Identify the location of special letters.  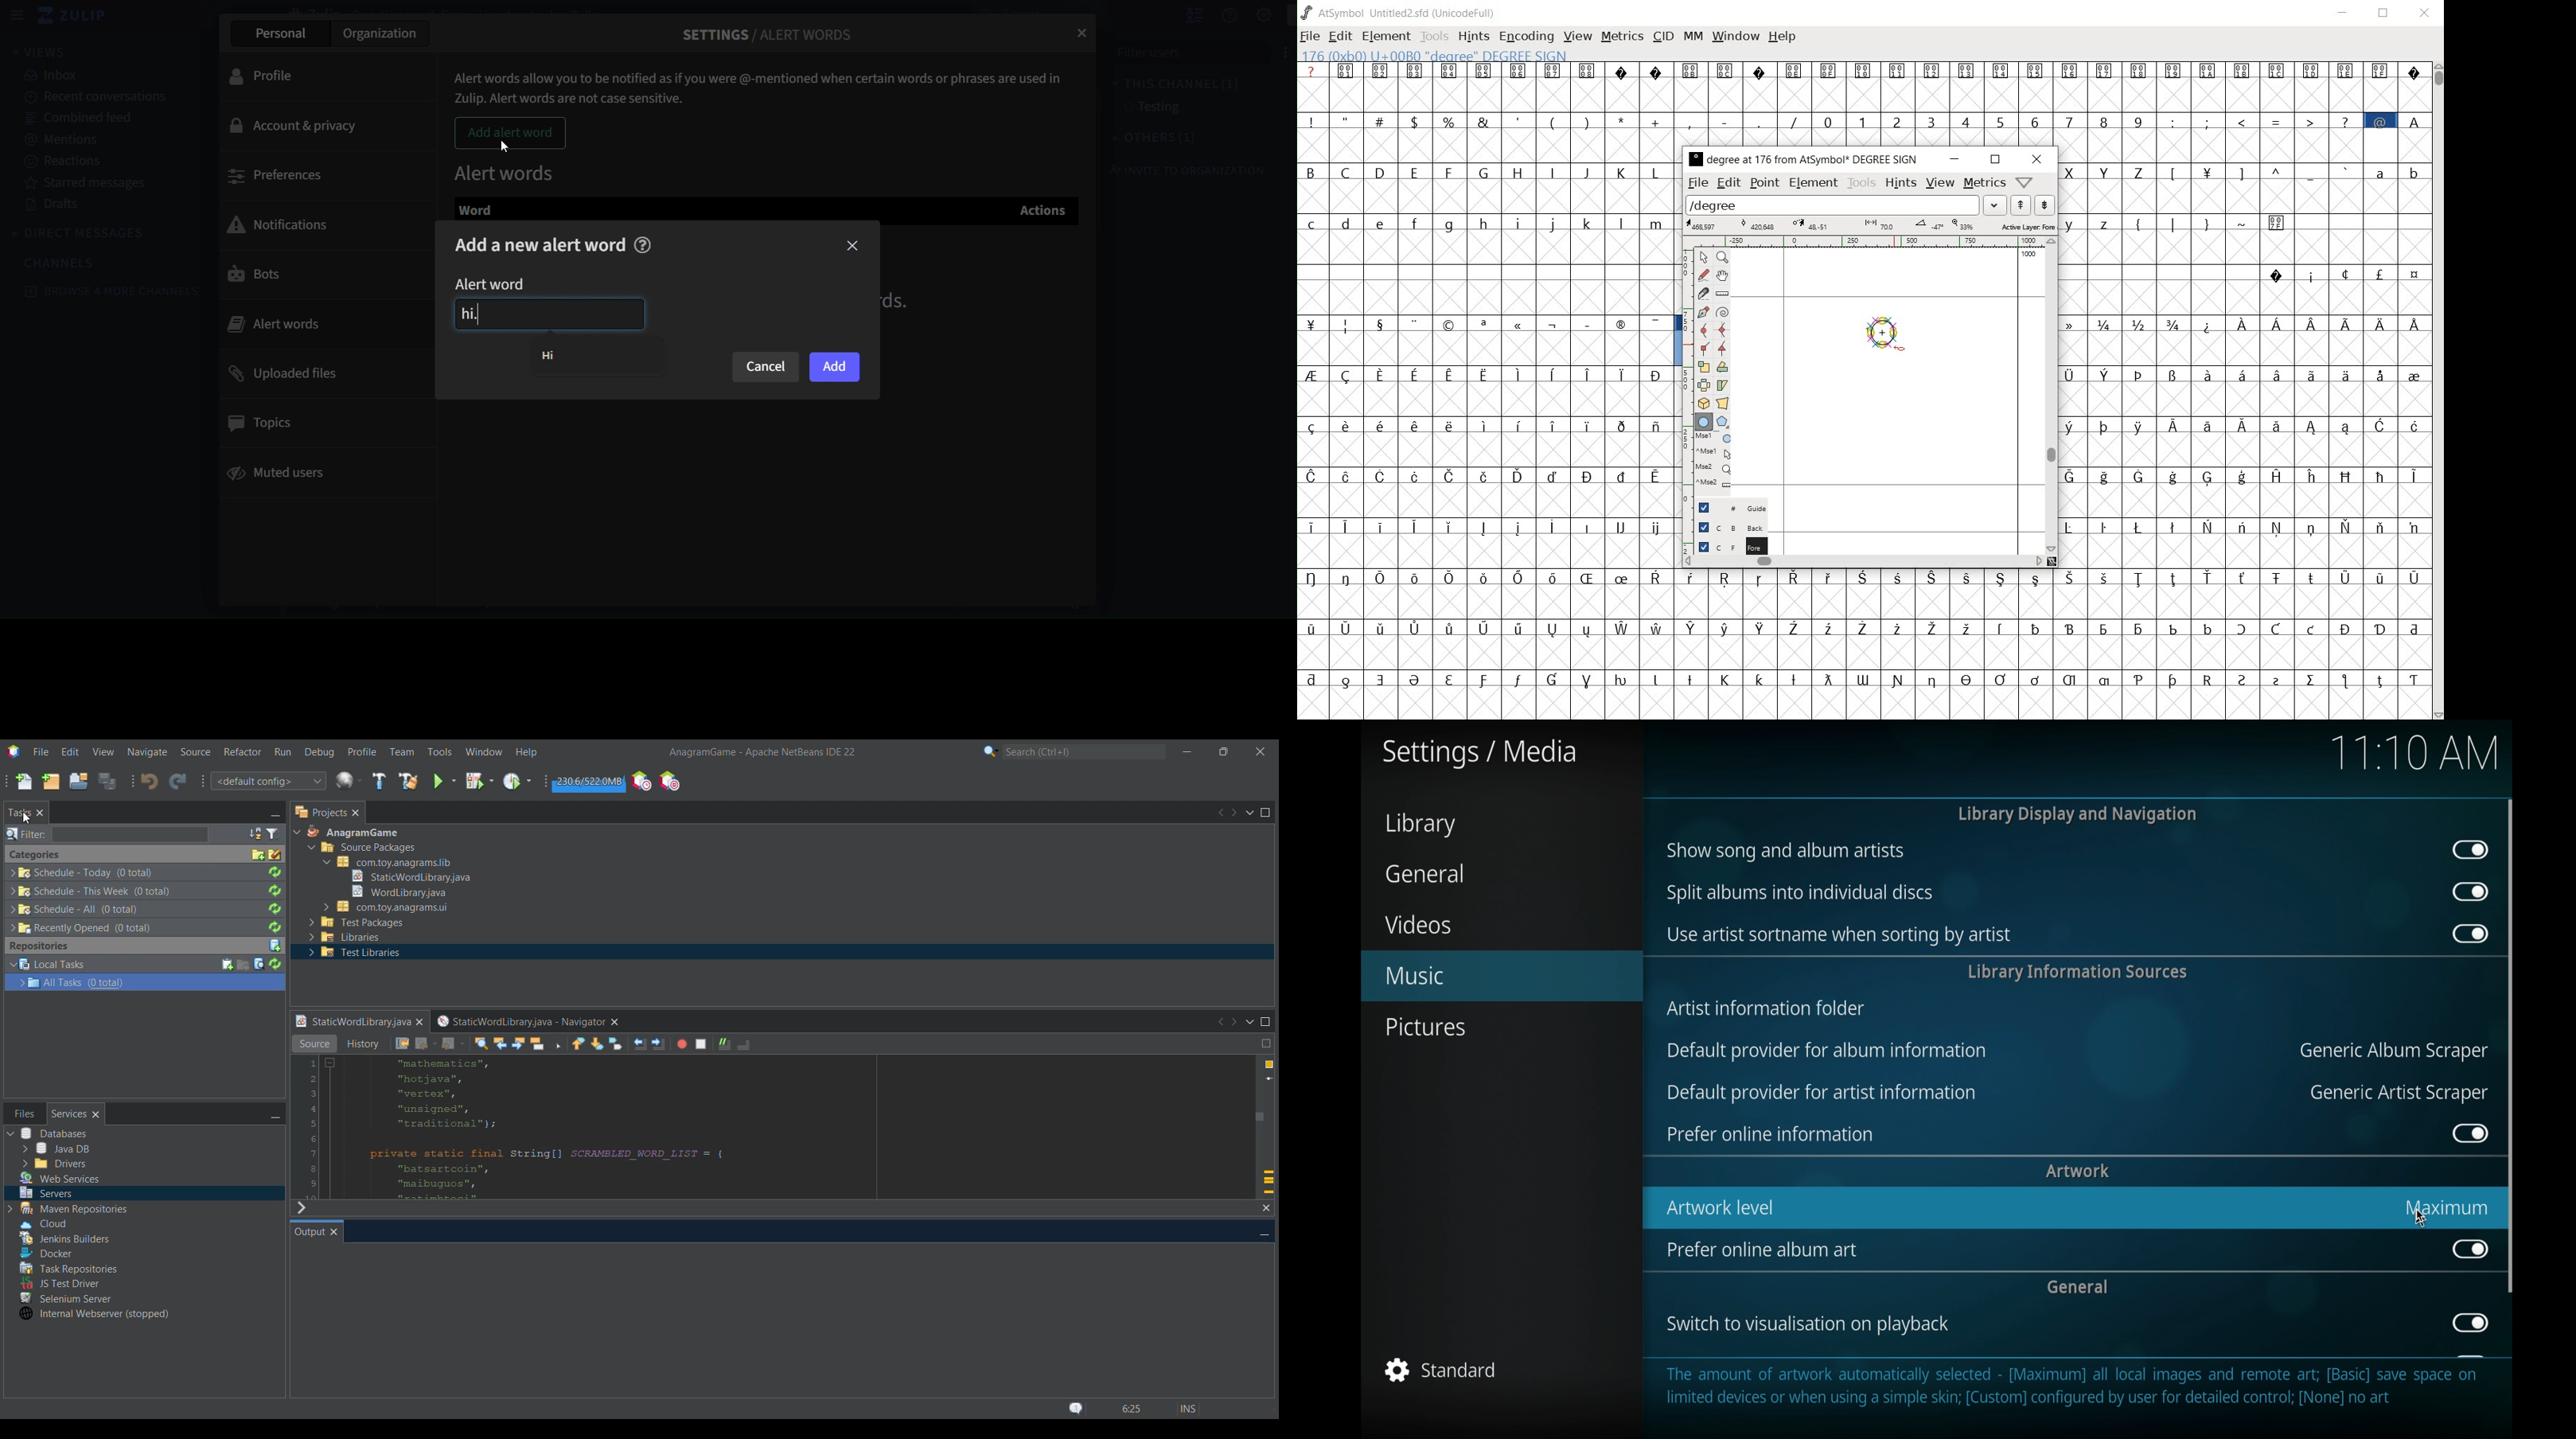
(2240, 424).